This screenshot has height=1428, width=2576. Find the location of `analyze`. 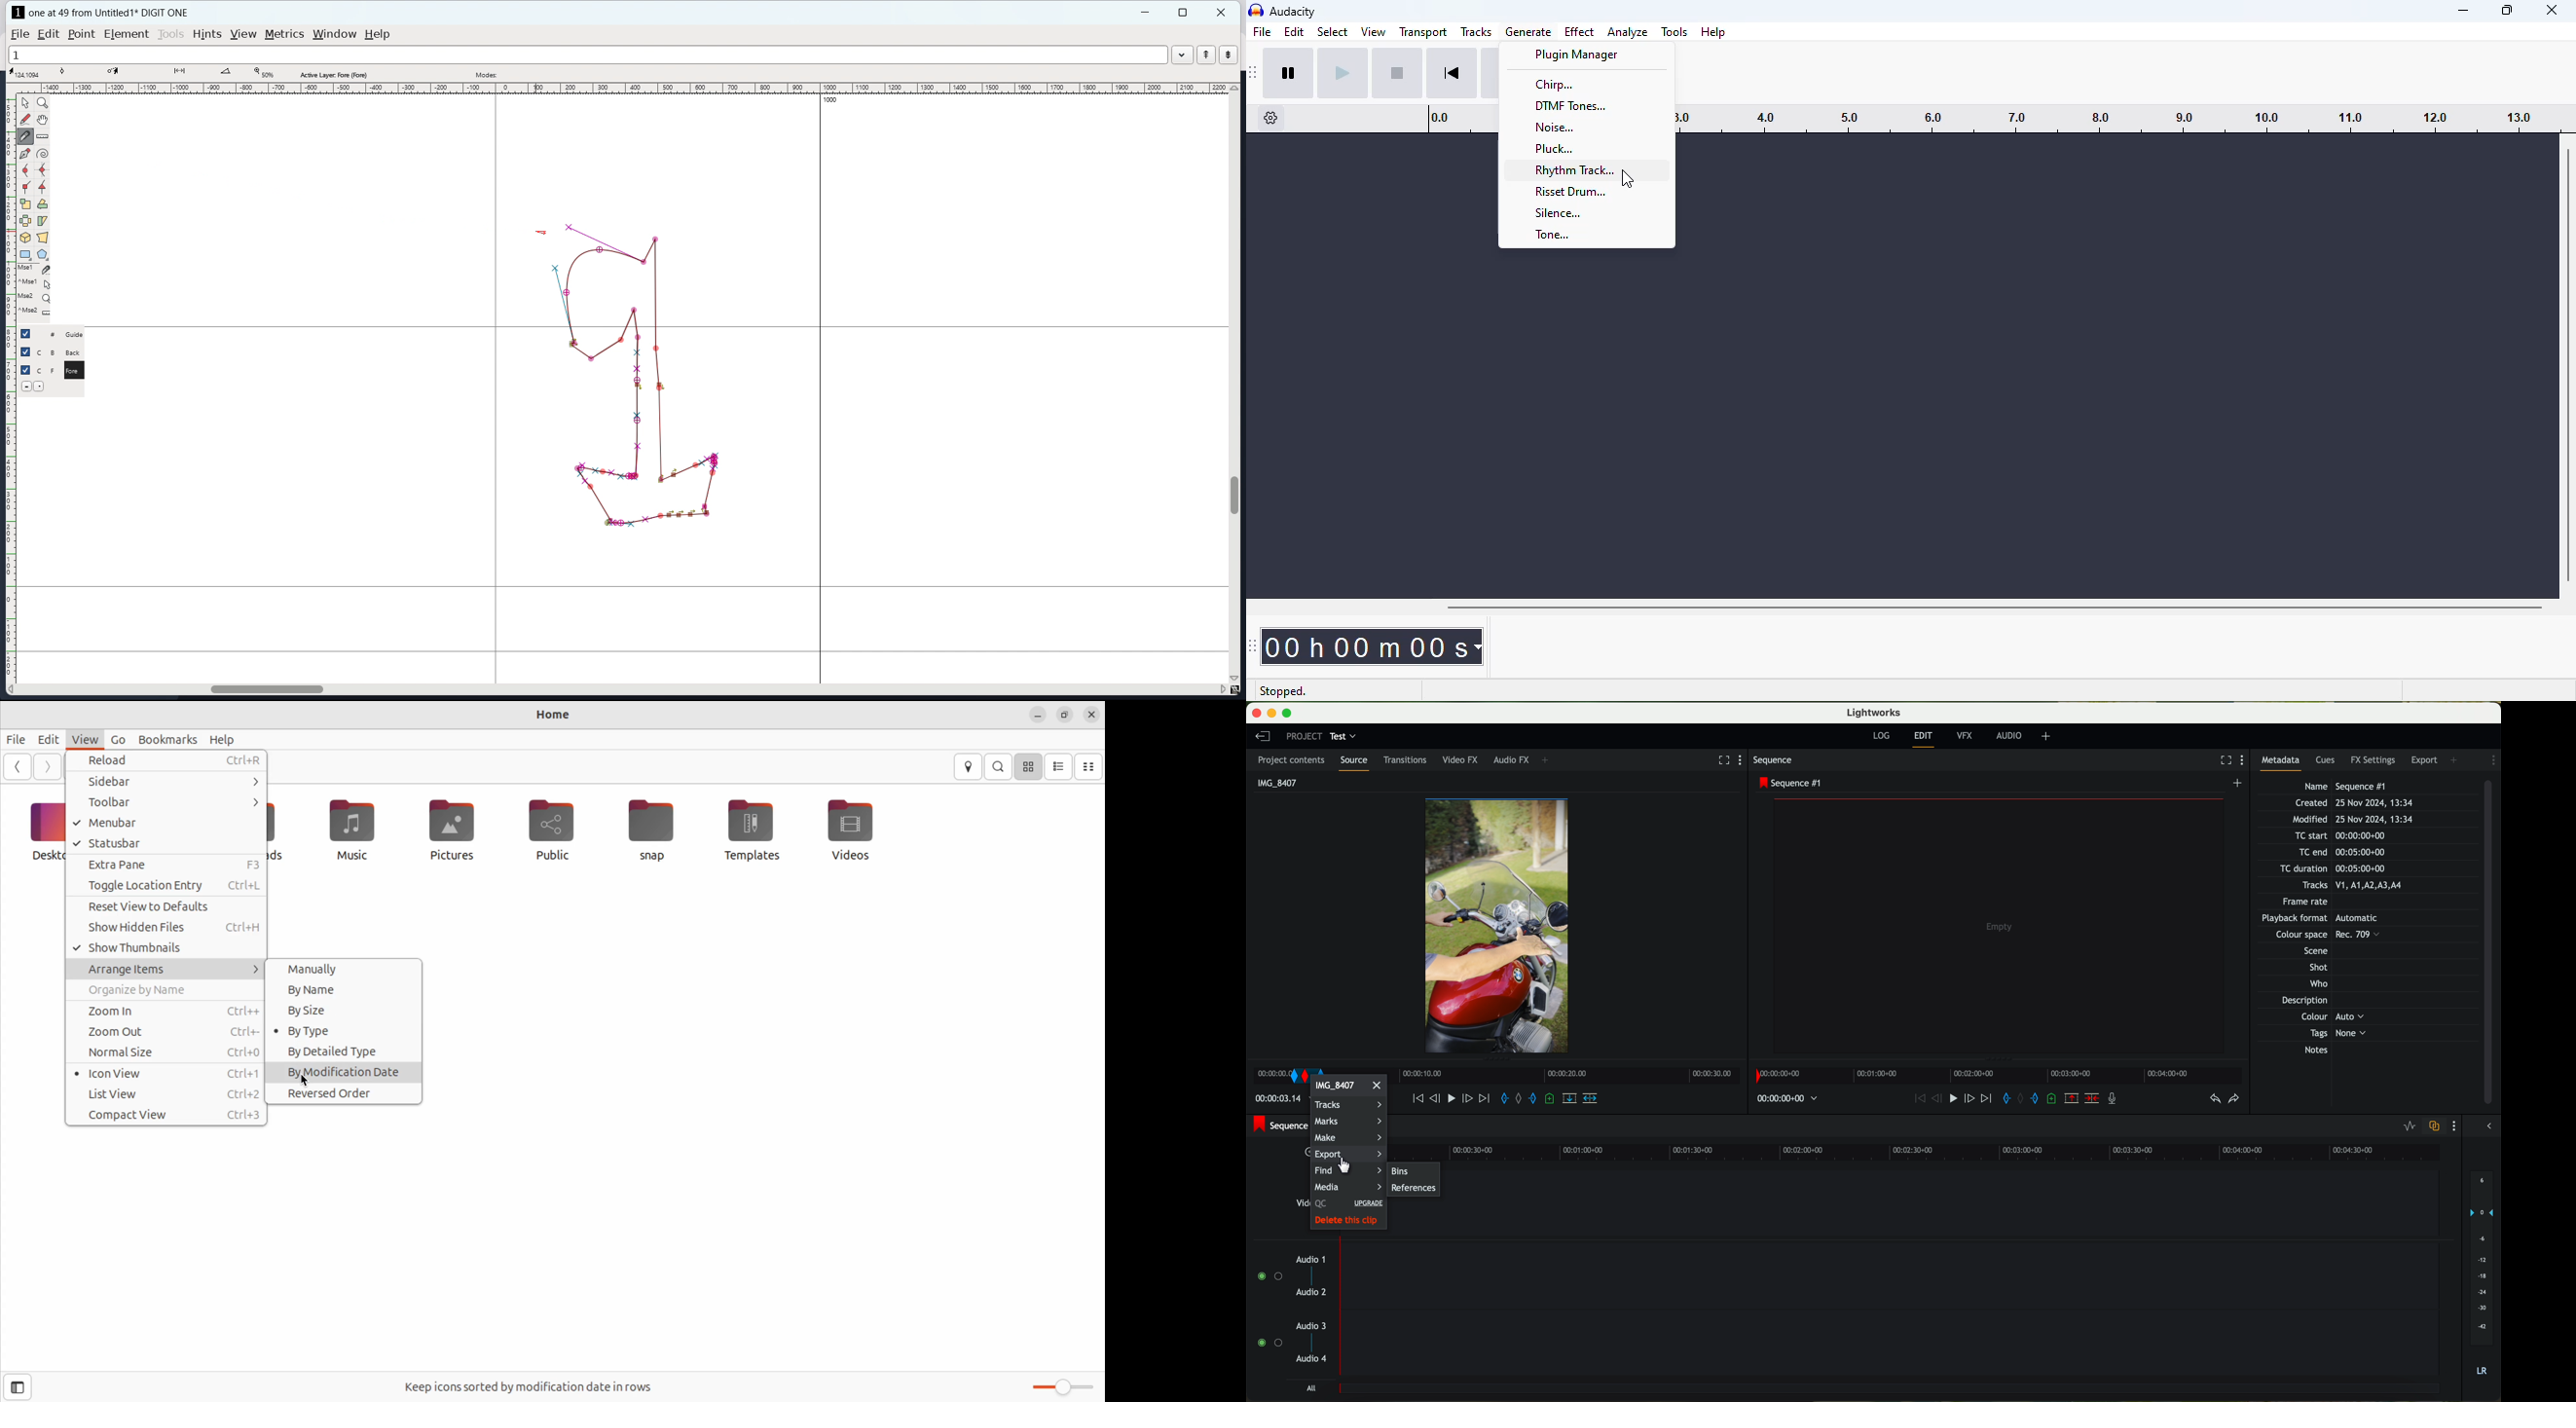

analyze is located at coordinates (1628, 32).